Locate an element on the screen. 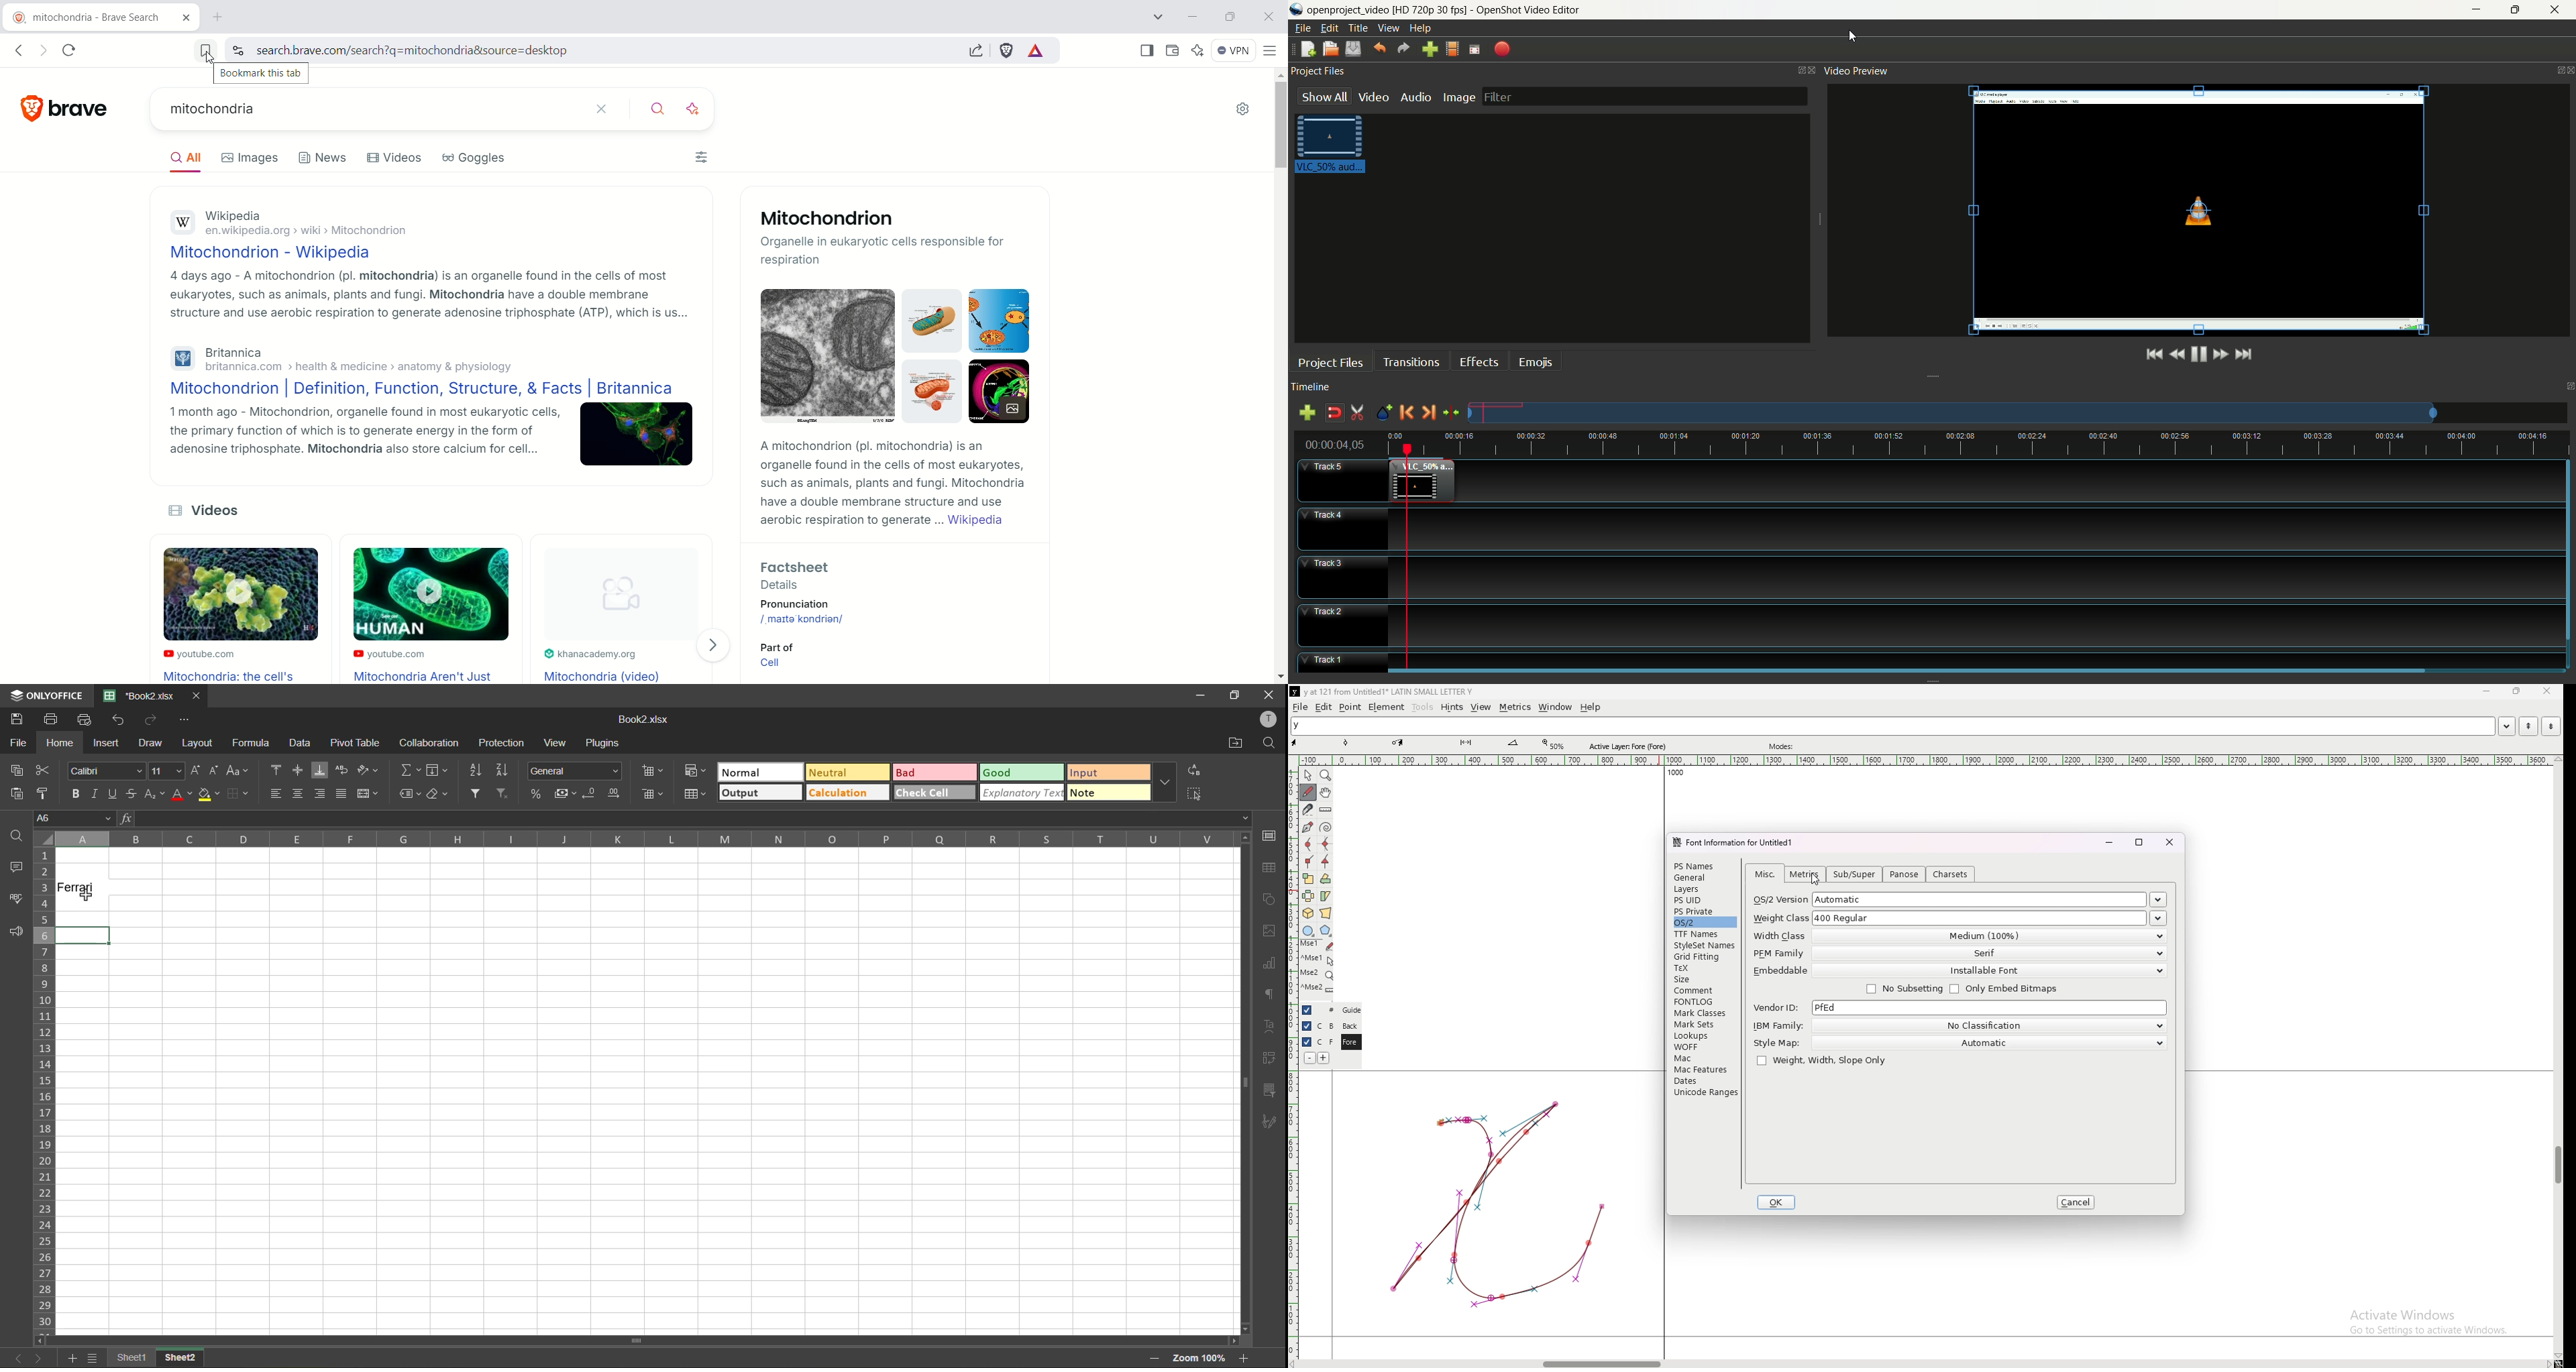 The height and width of the screenshot is (1372, 2576). justified is located at coordinates (339, 794).